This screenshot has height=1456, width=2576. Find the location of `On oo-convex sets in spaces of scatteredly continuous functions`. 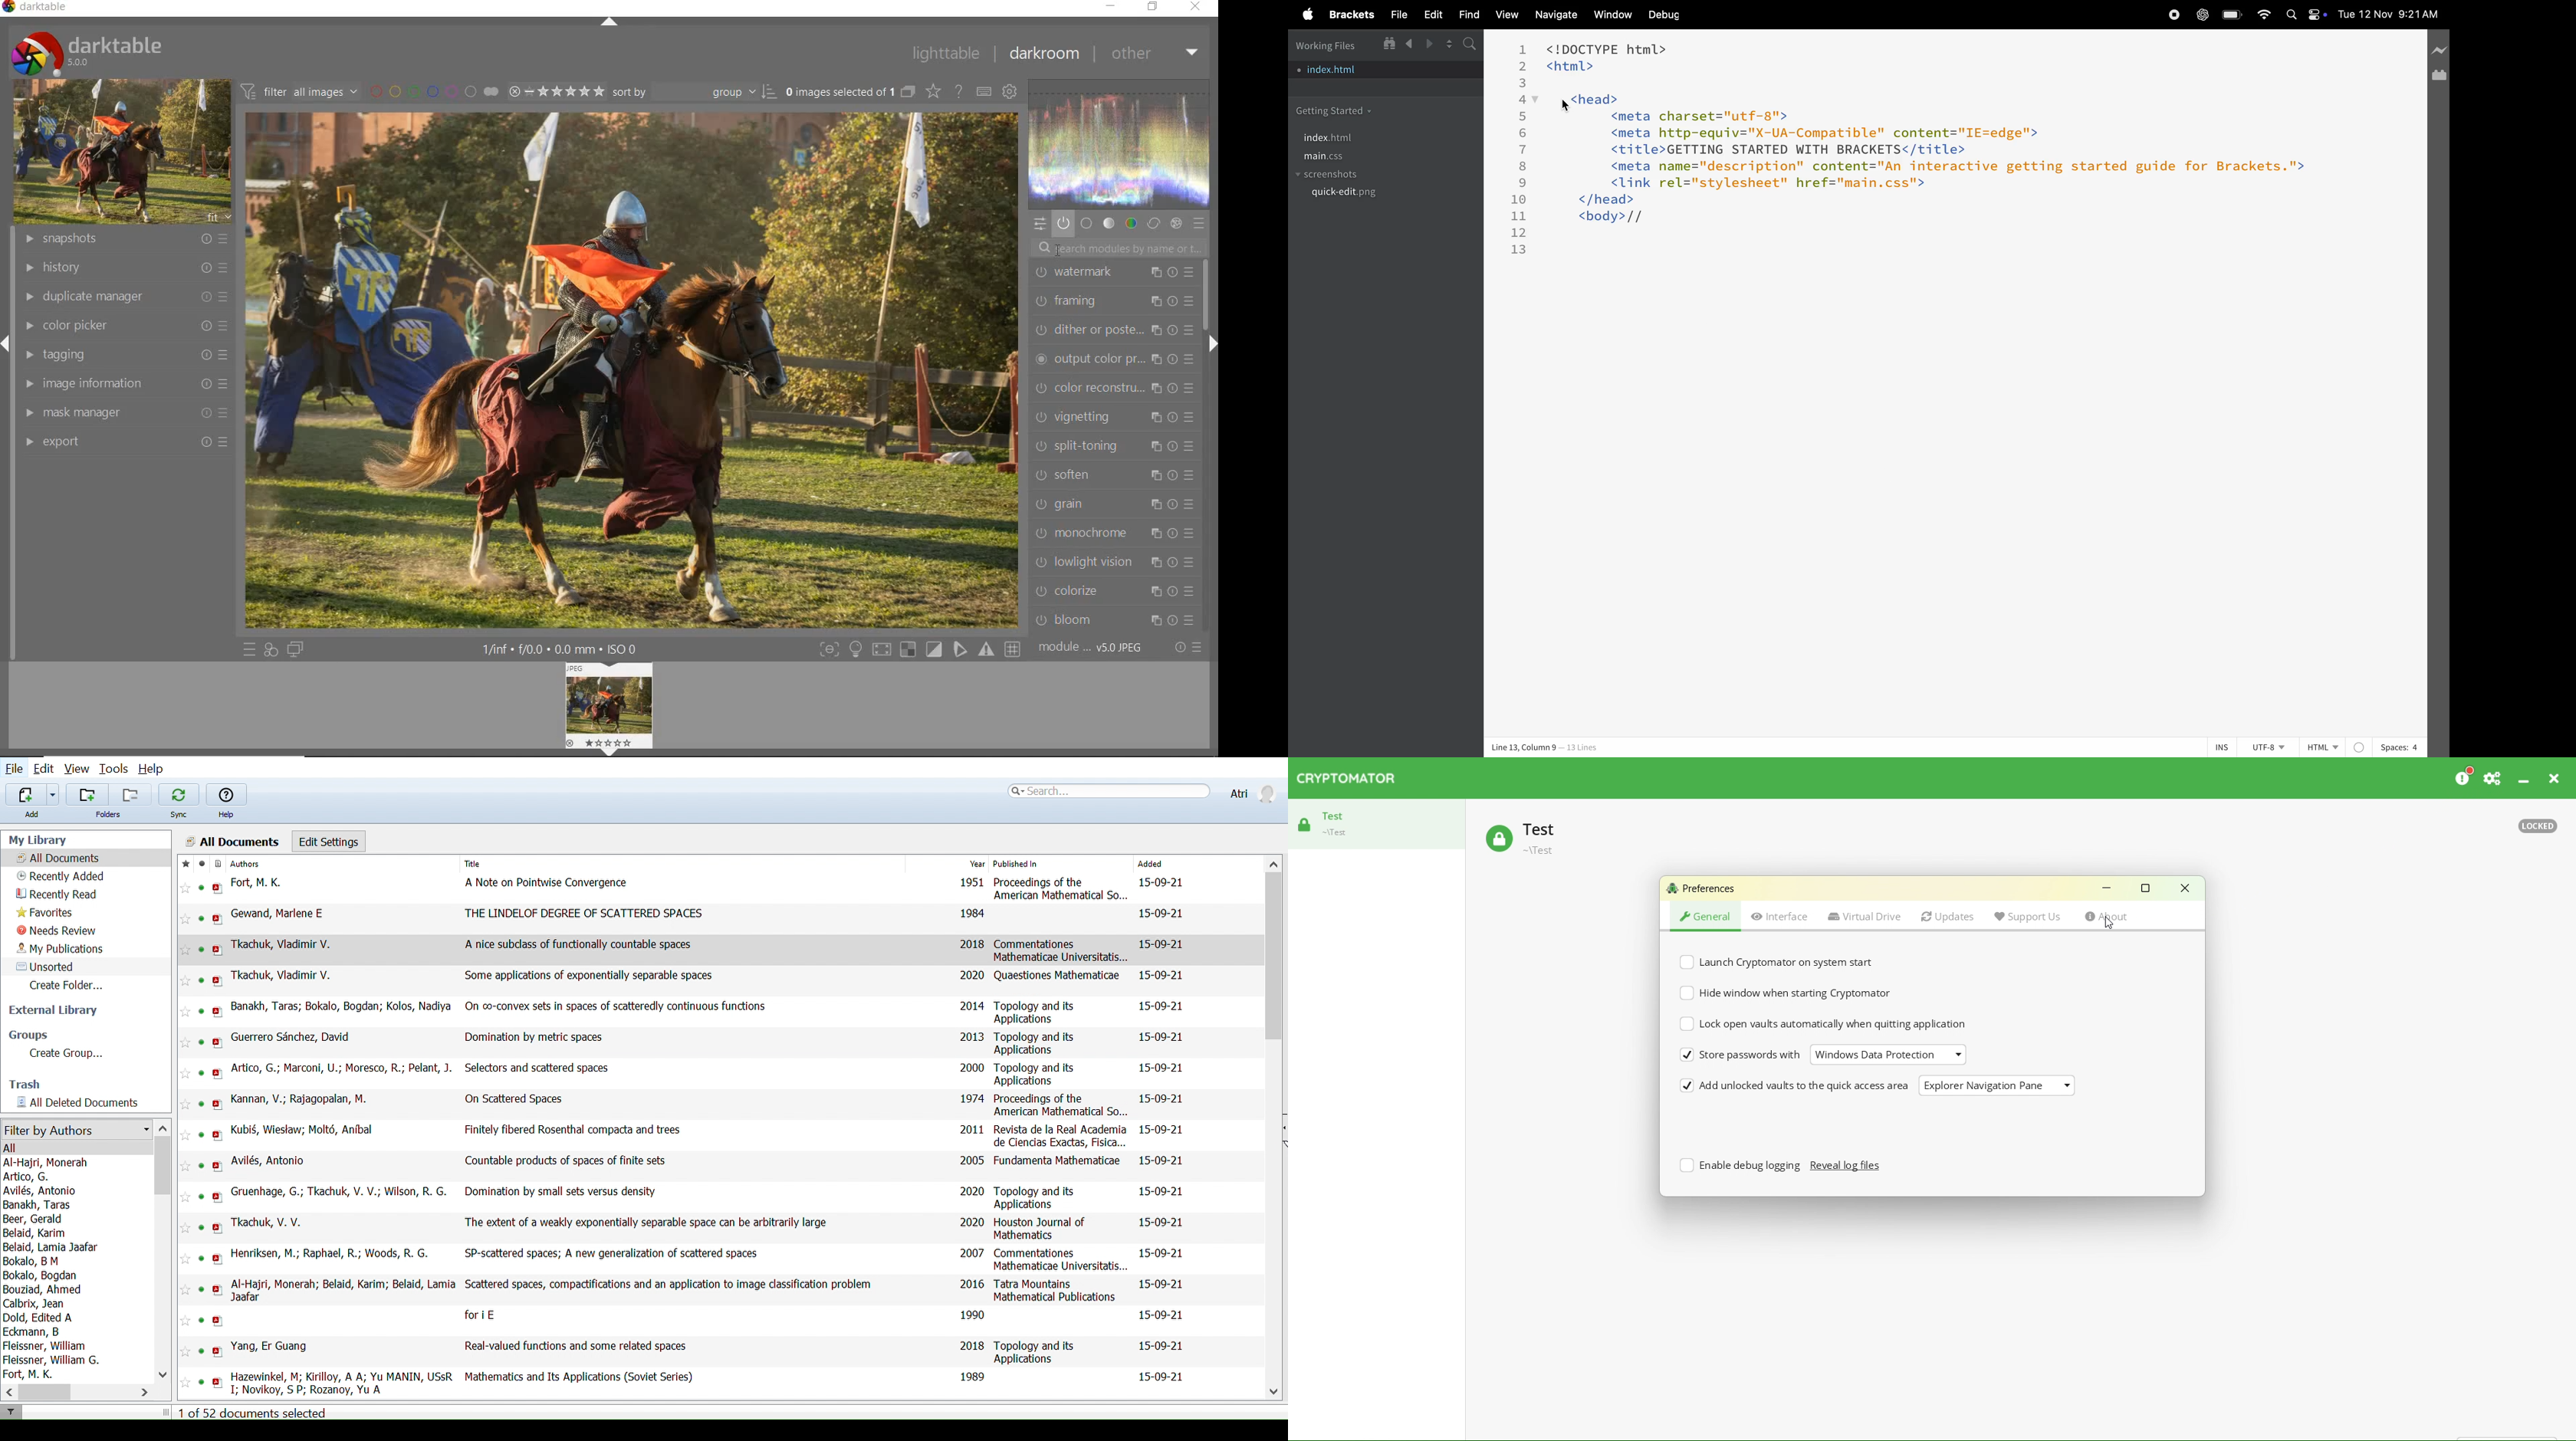

On oo-convex sets in spaces of scatteredly continuous functions is located at coordinates (623, 1007).